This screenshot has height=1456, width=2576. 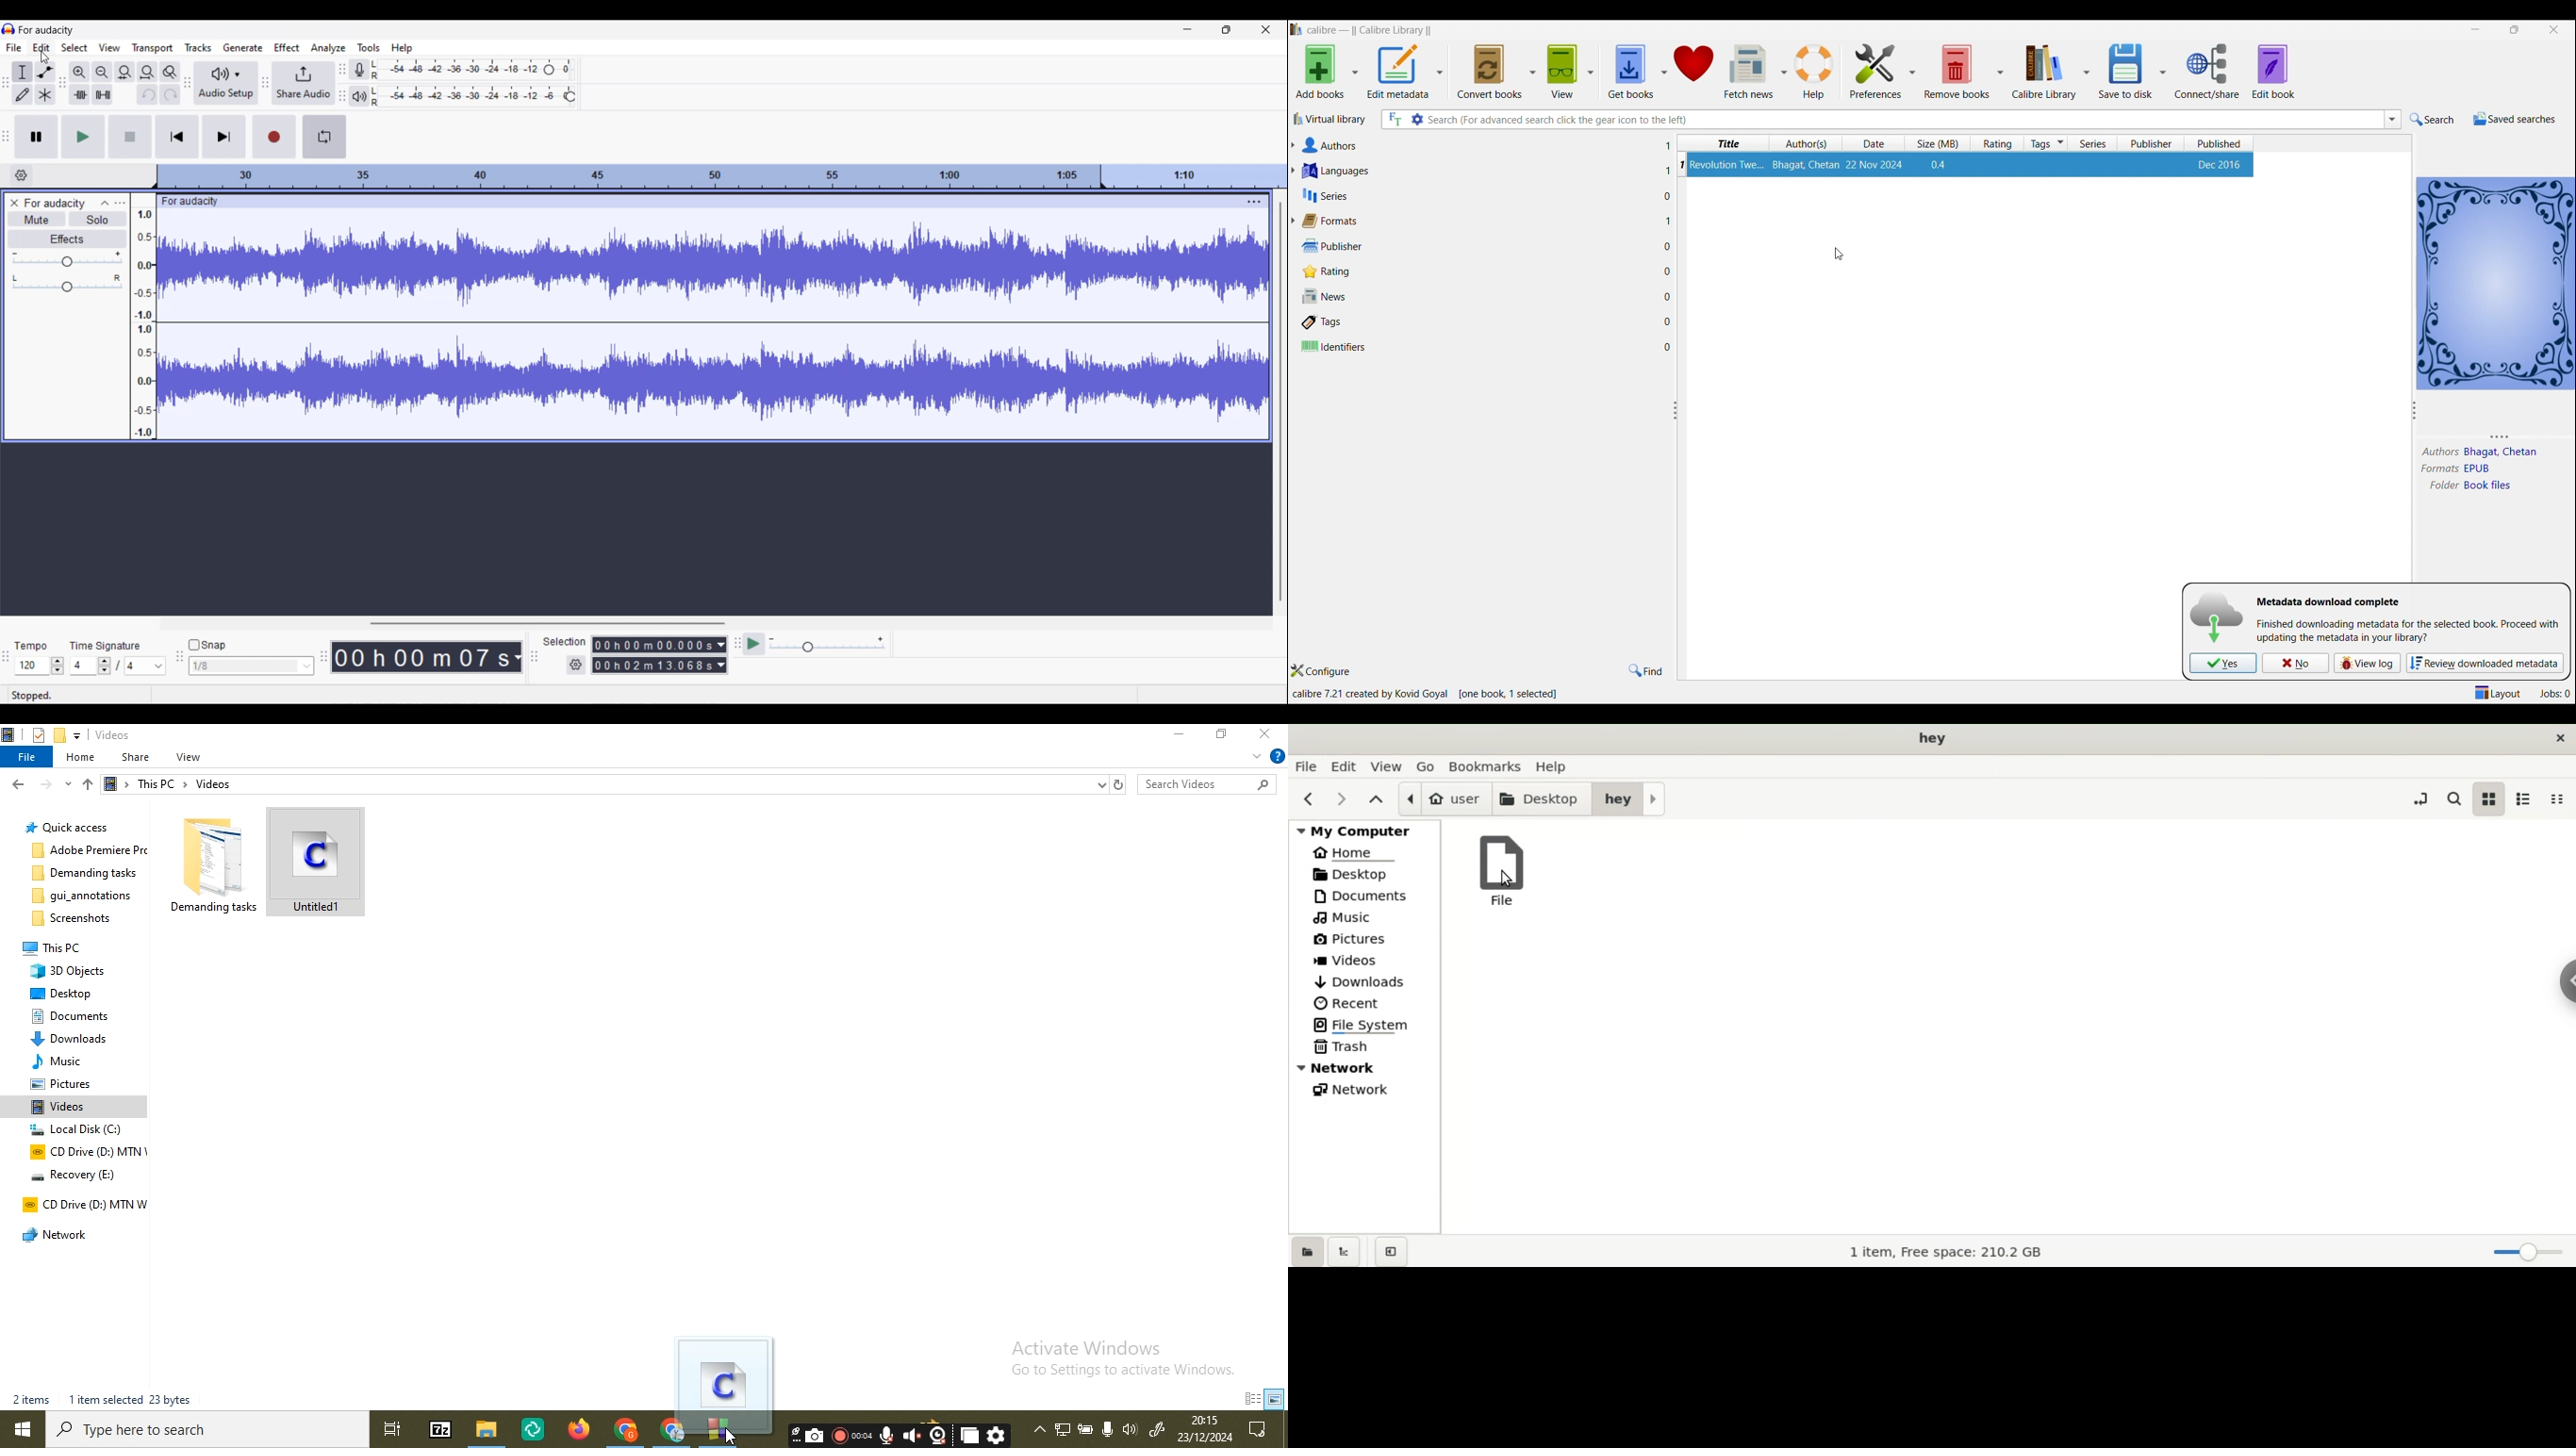 I want to click on For audacity - software name, so click(x=51, y=29).